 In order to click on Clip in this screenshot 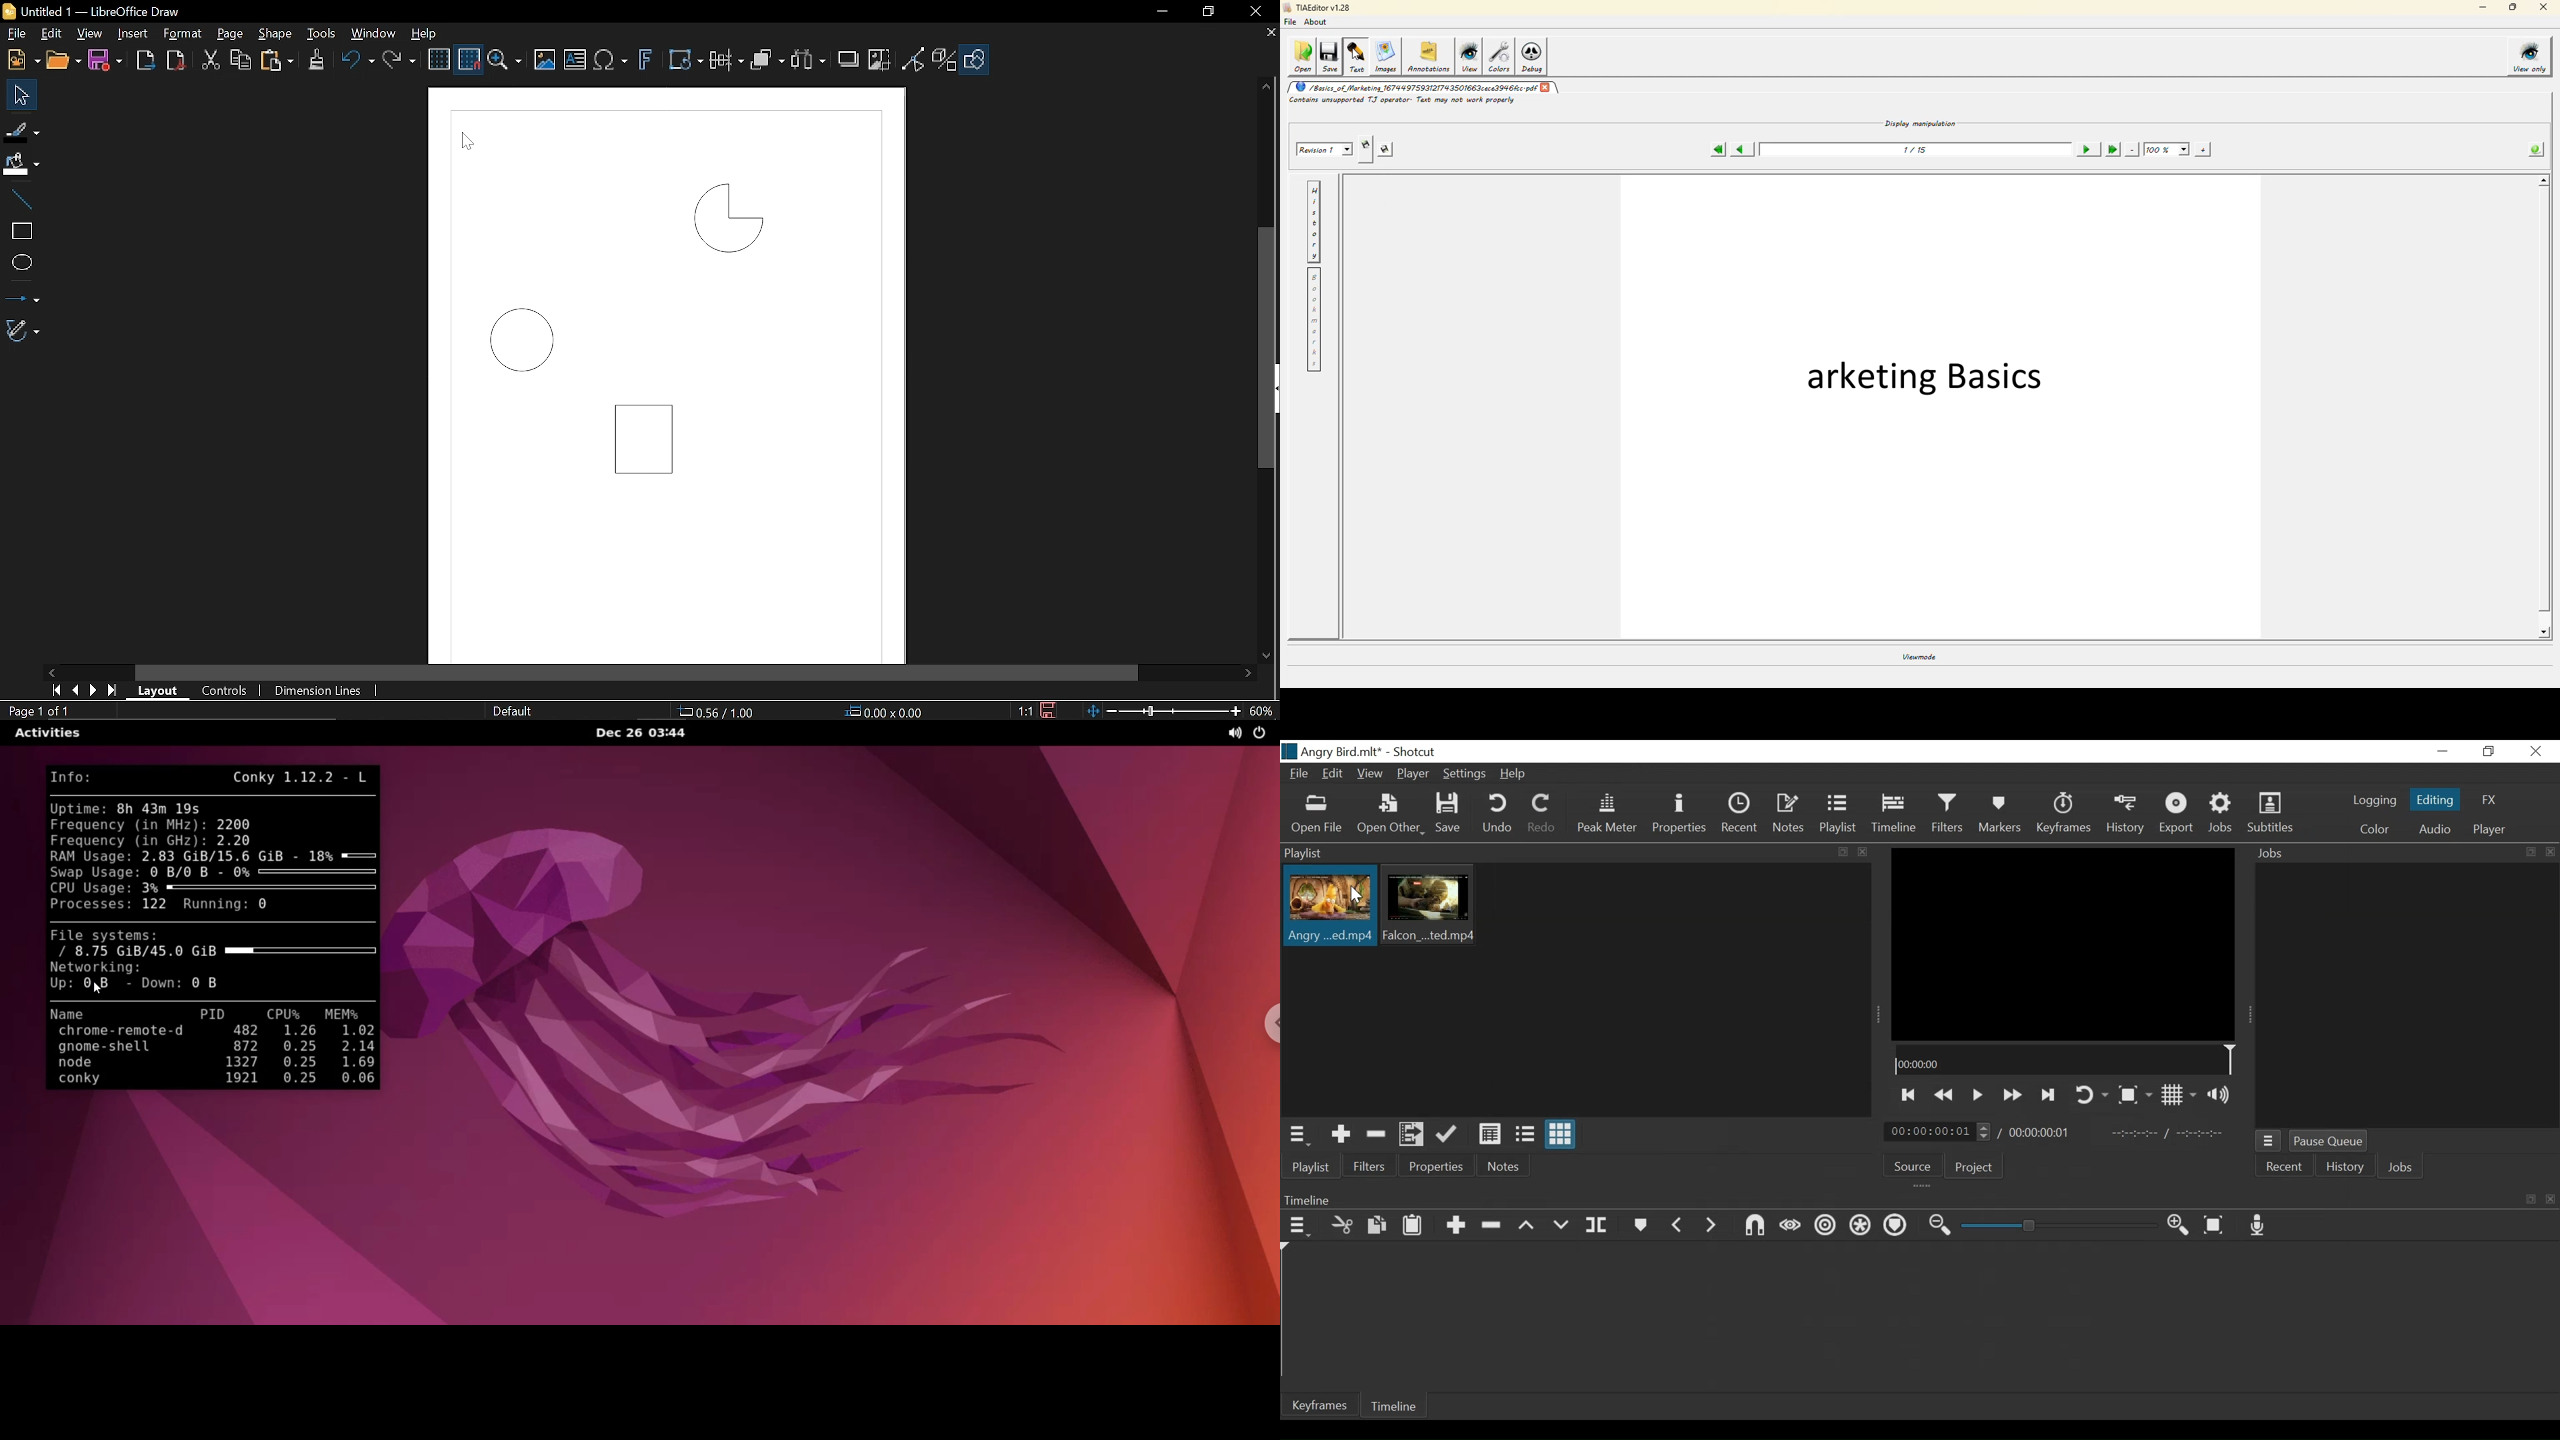, I will do `click(1328, 907)`.